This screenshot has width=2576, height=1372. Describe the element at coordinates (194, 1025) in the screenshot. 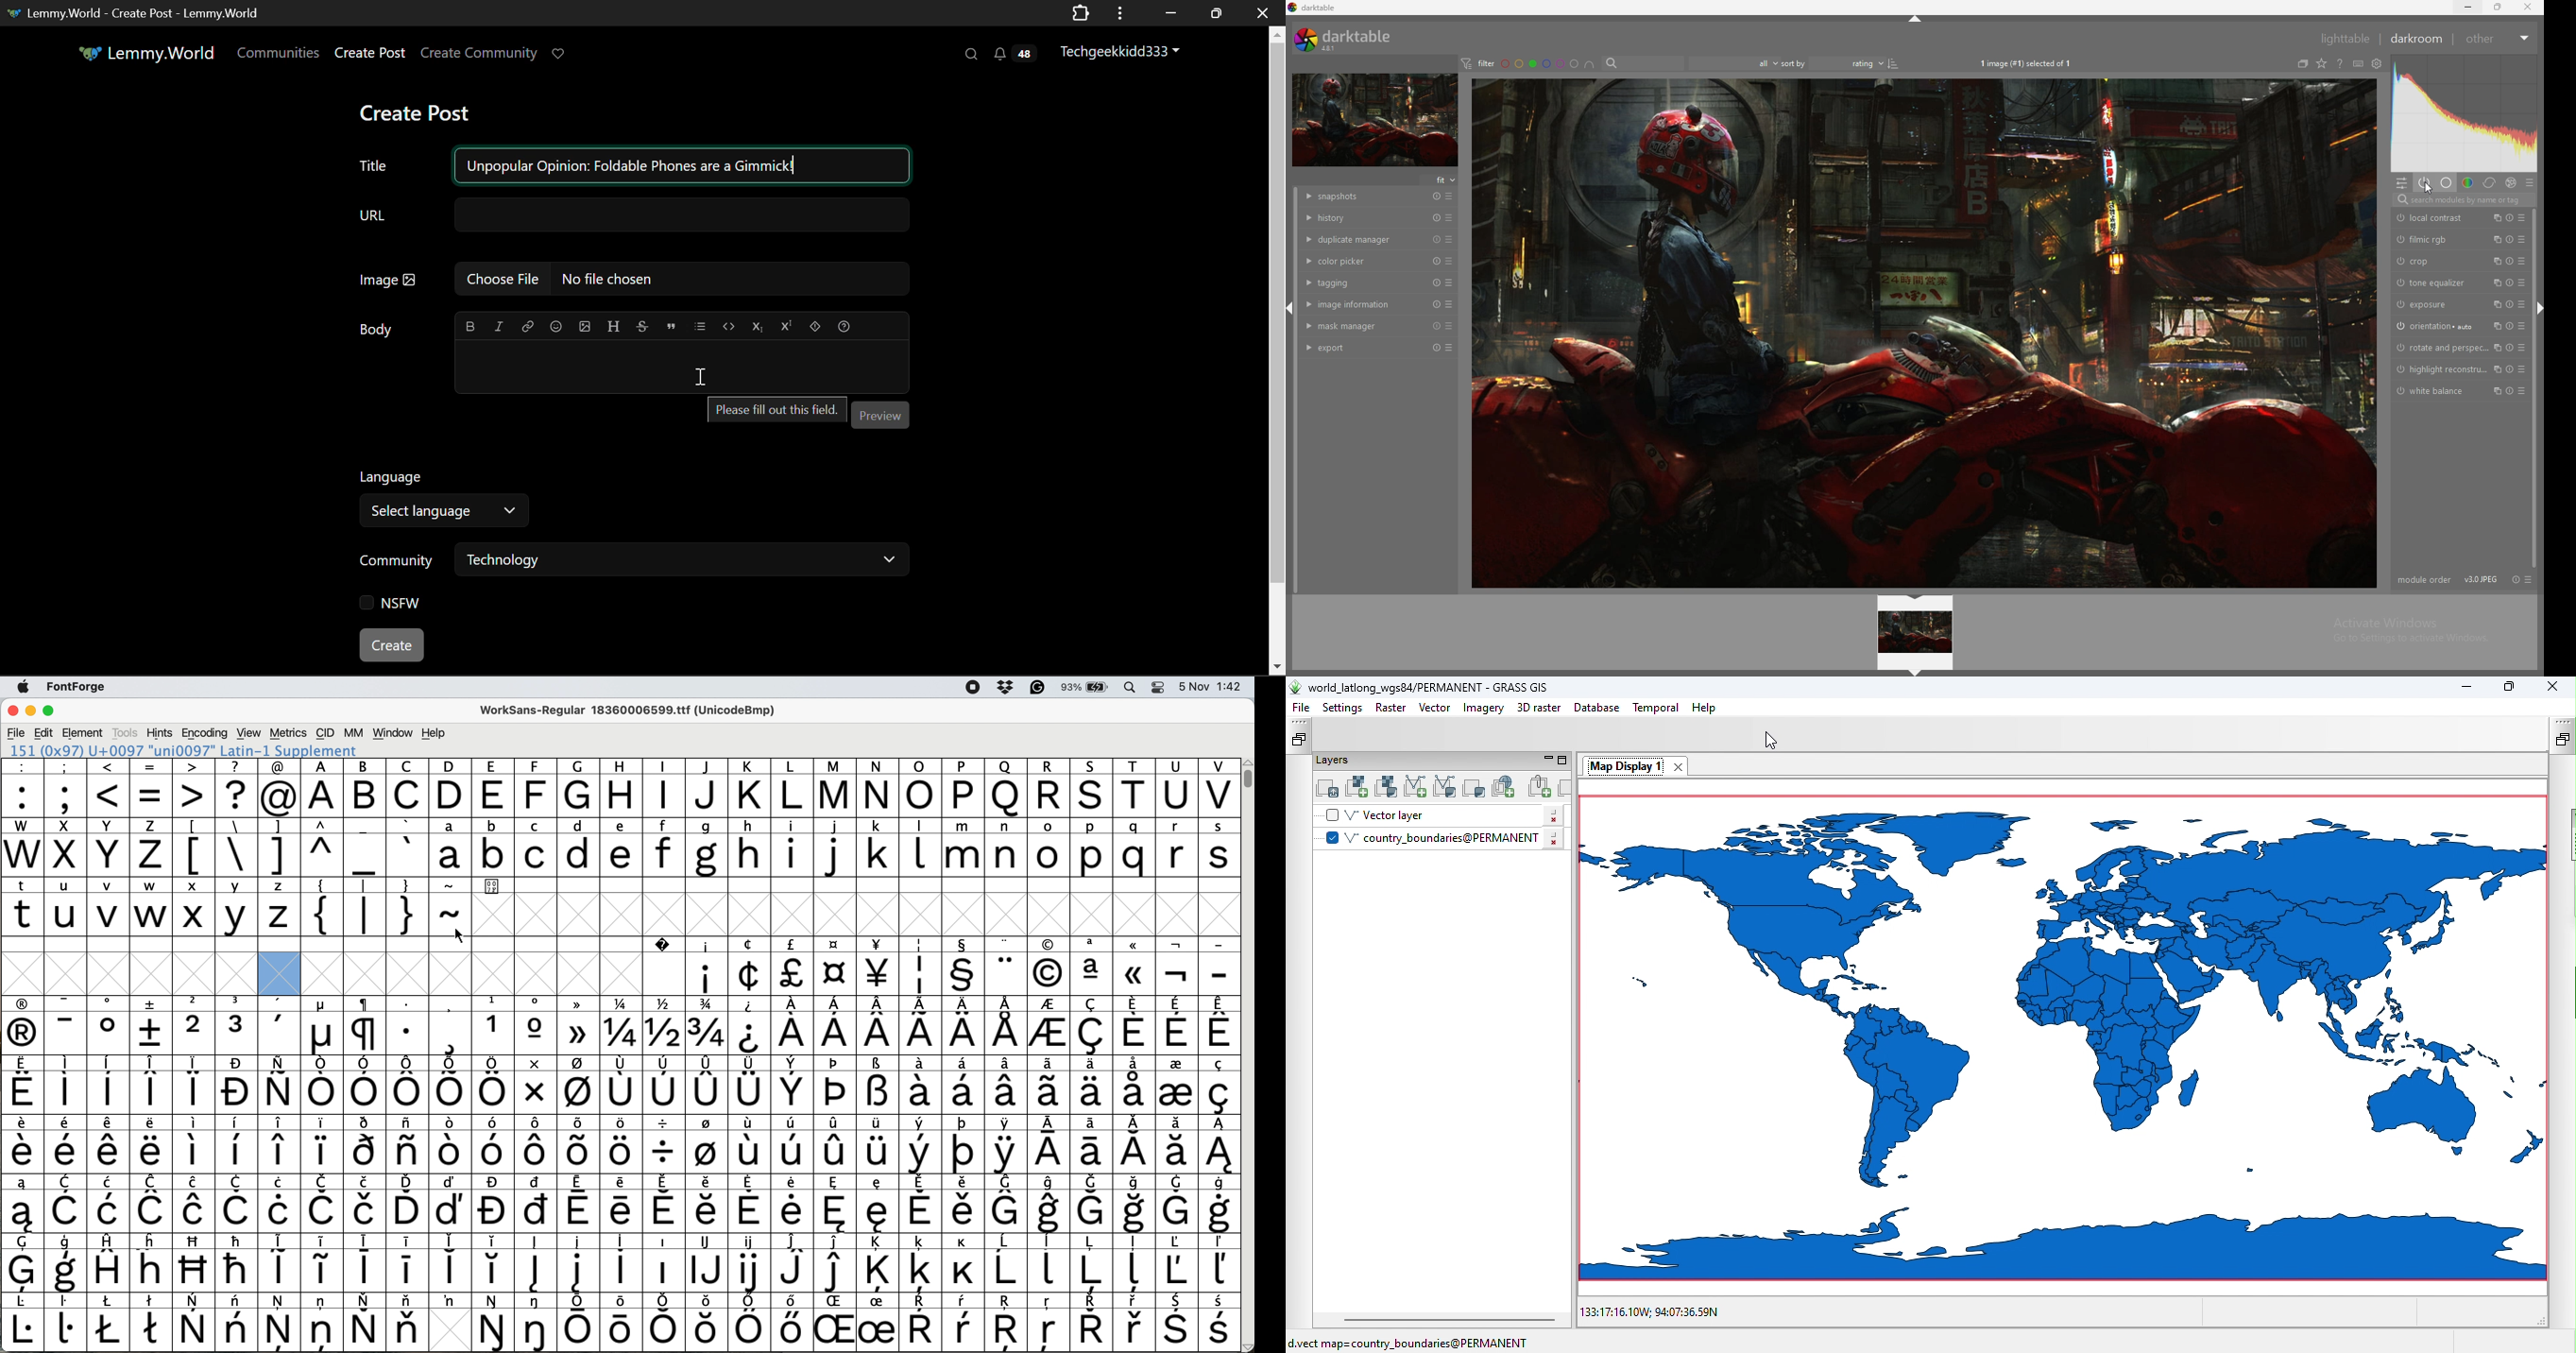

I see `2` at that location.